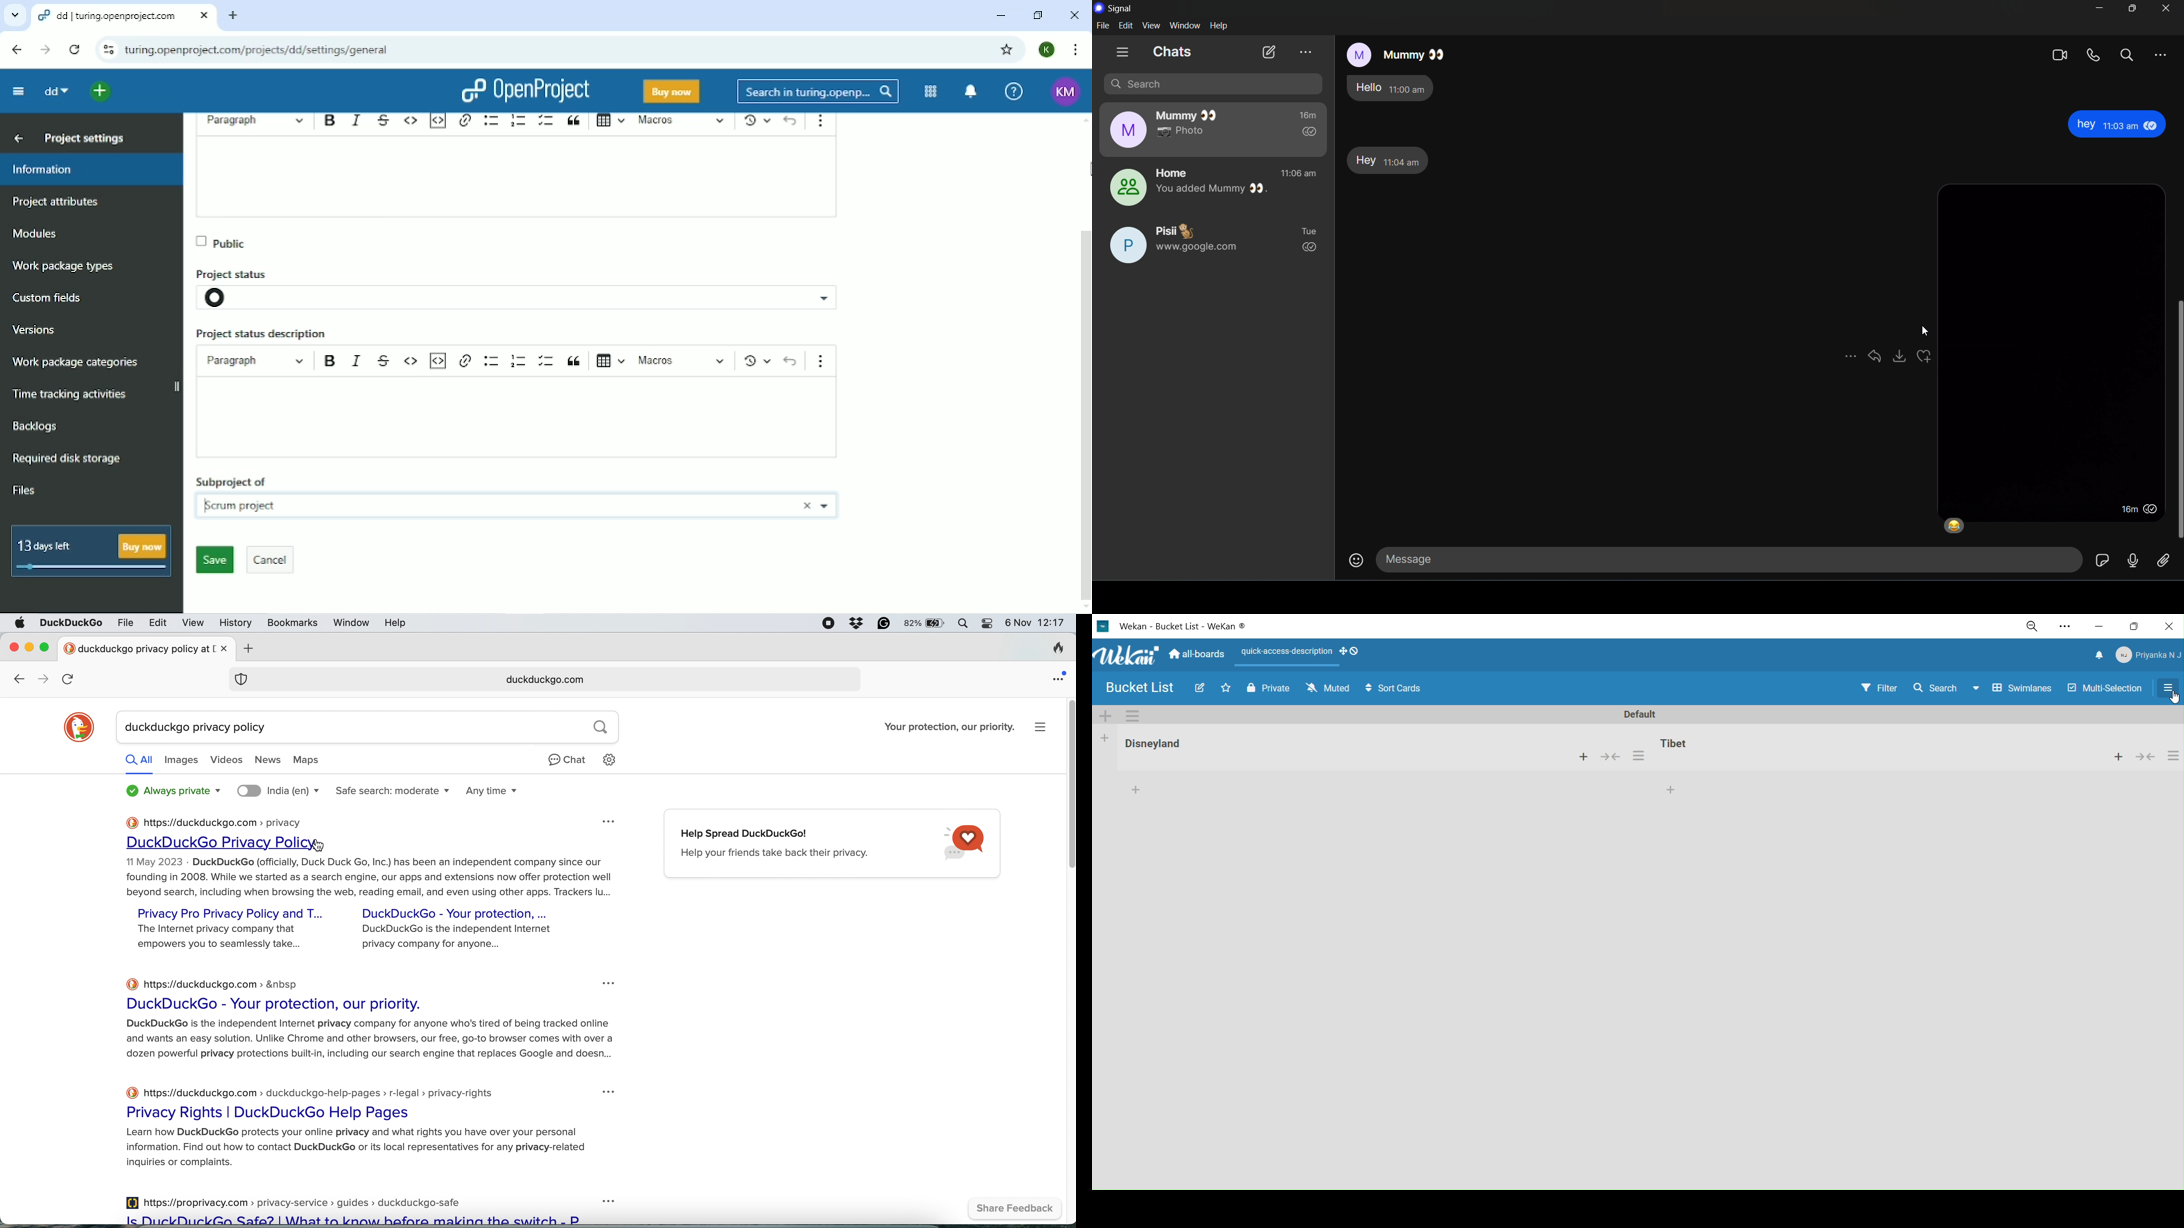  Describe the element at coordinates (497, 791) in the screenshot. I see `any time` at that location.